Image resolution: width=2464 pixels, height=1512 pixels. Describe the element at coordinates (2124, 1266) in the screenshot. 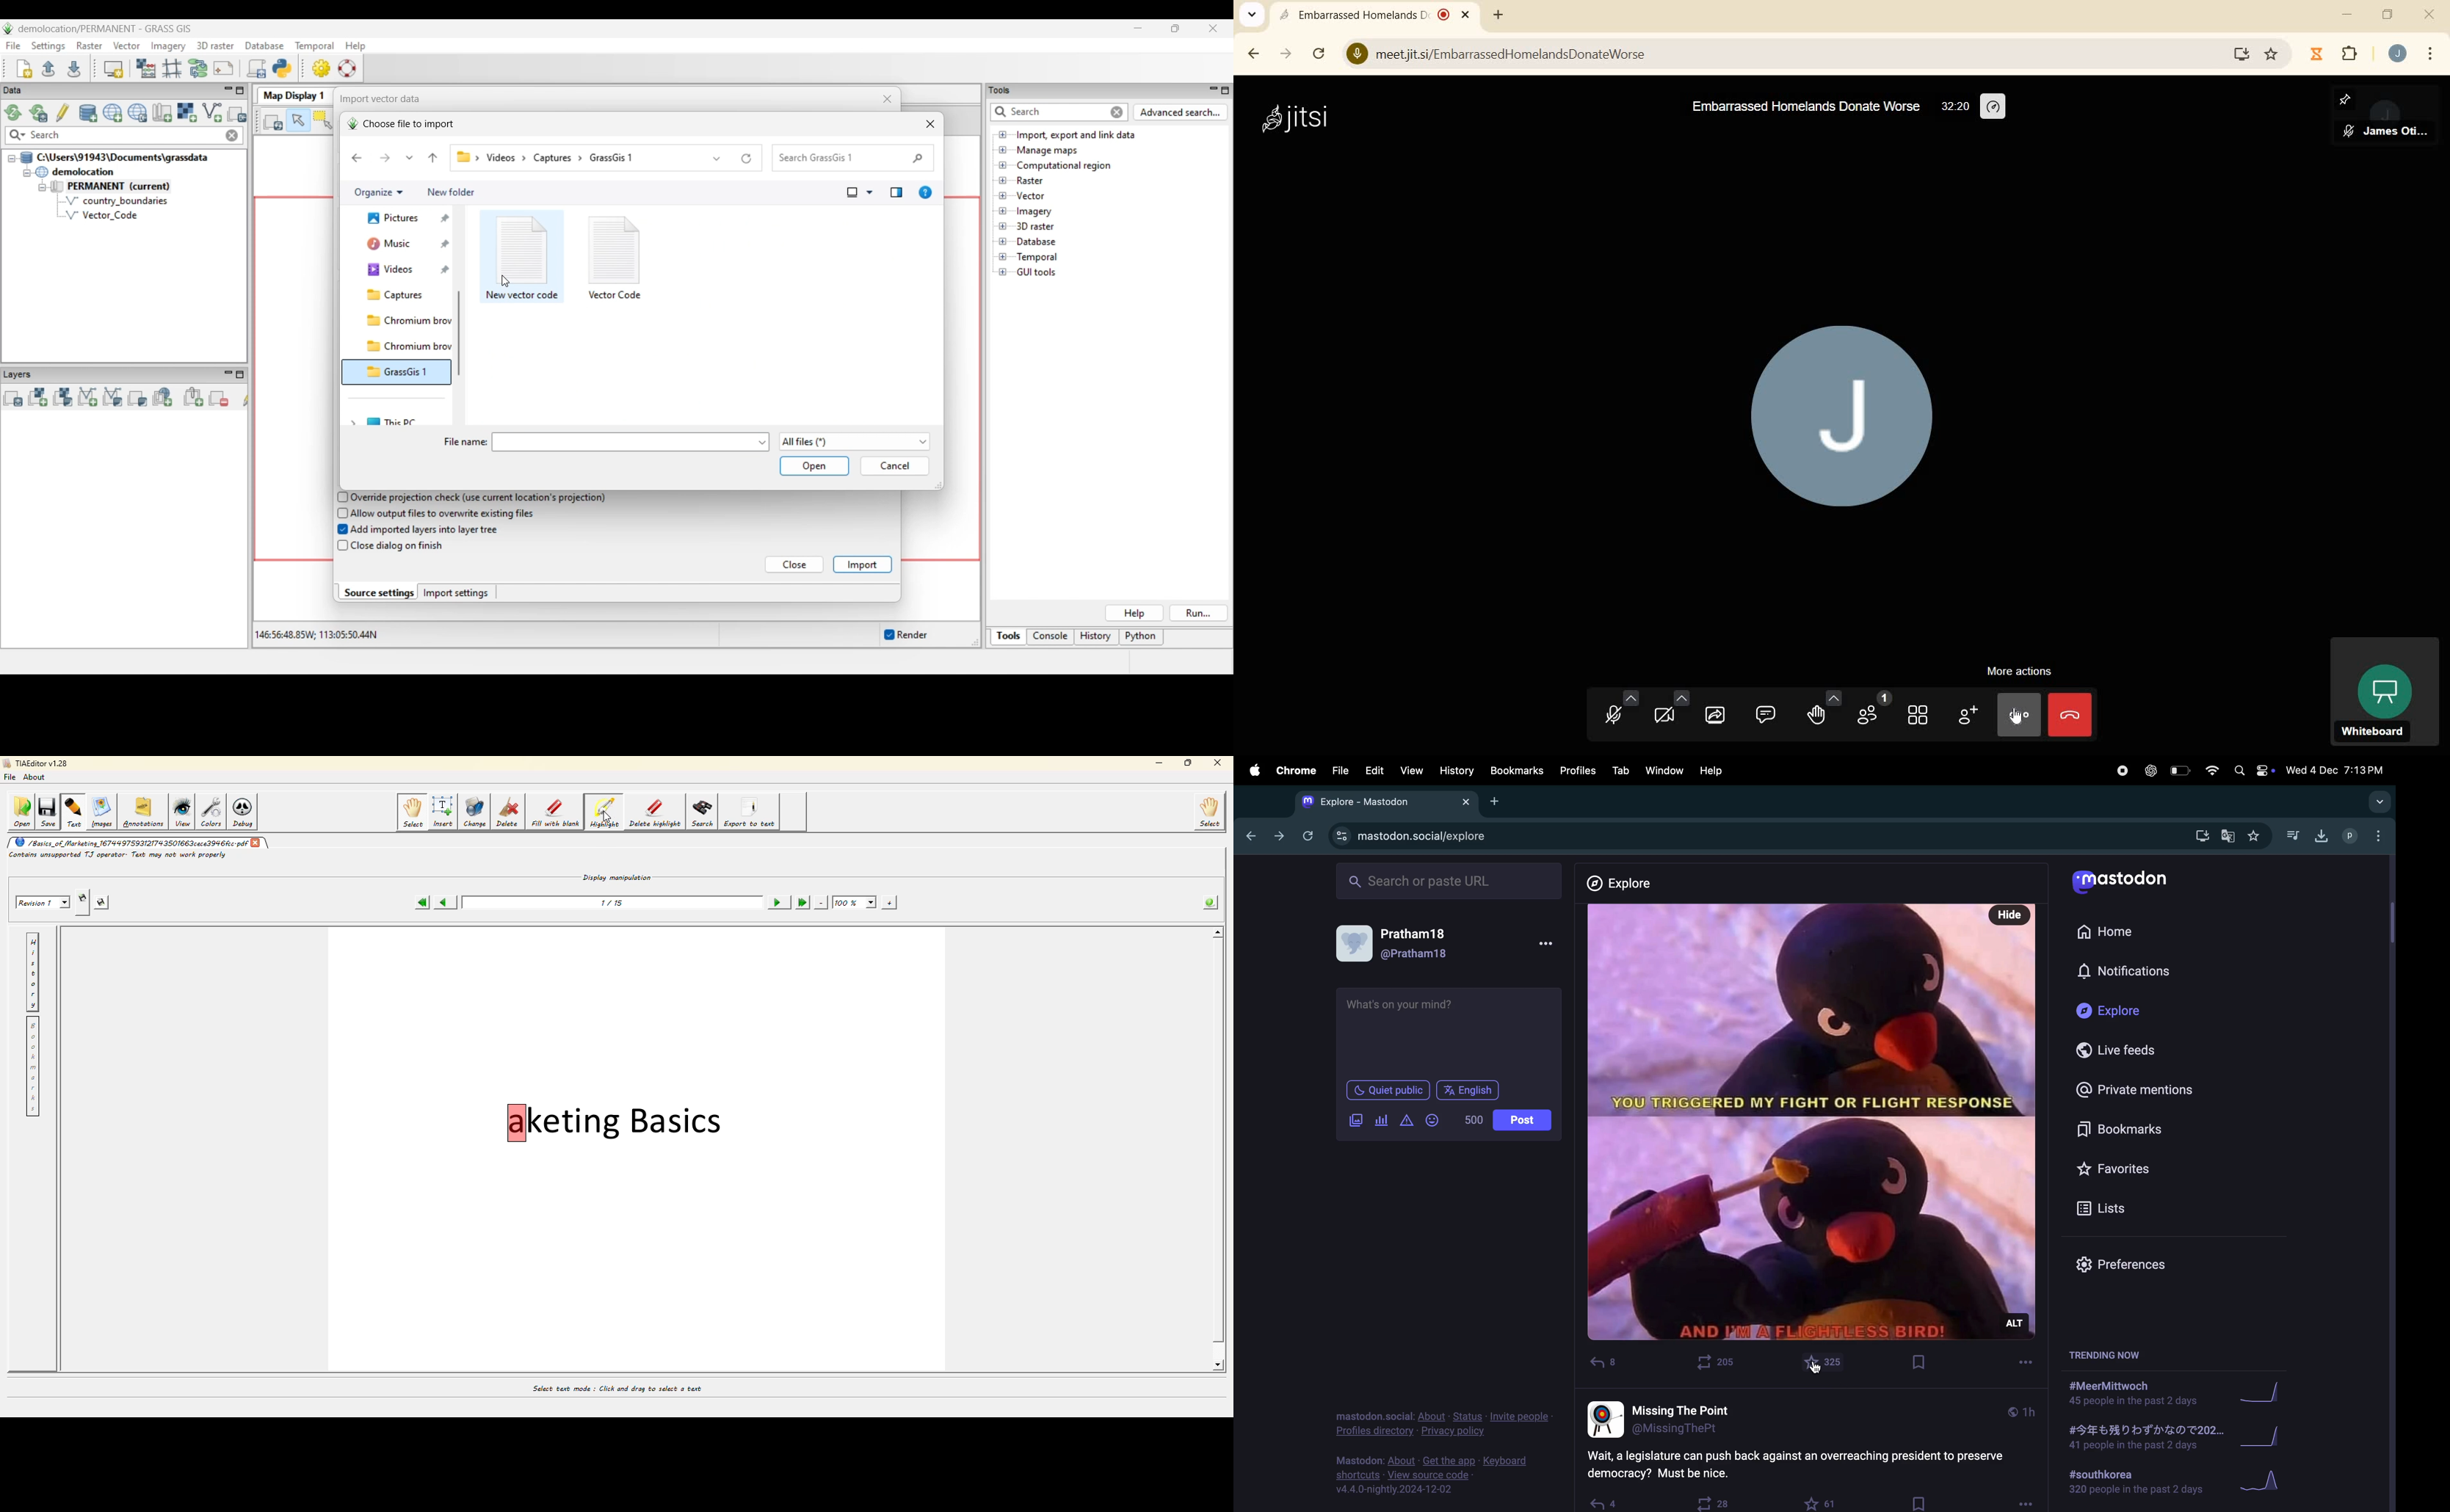

I see `prefrences` at that location.